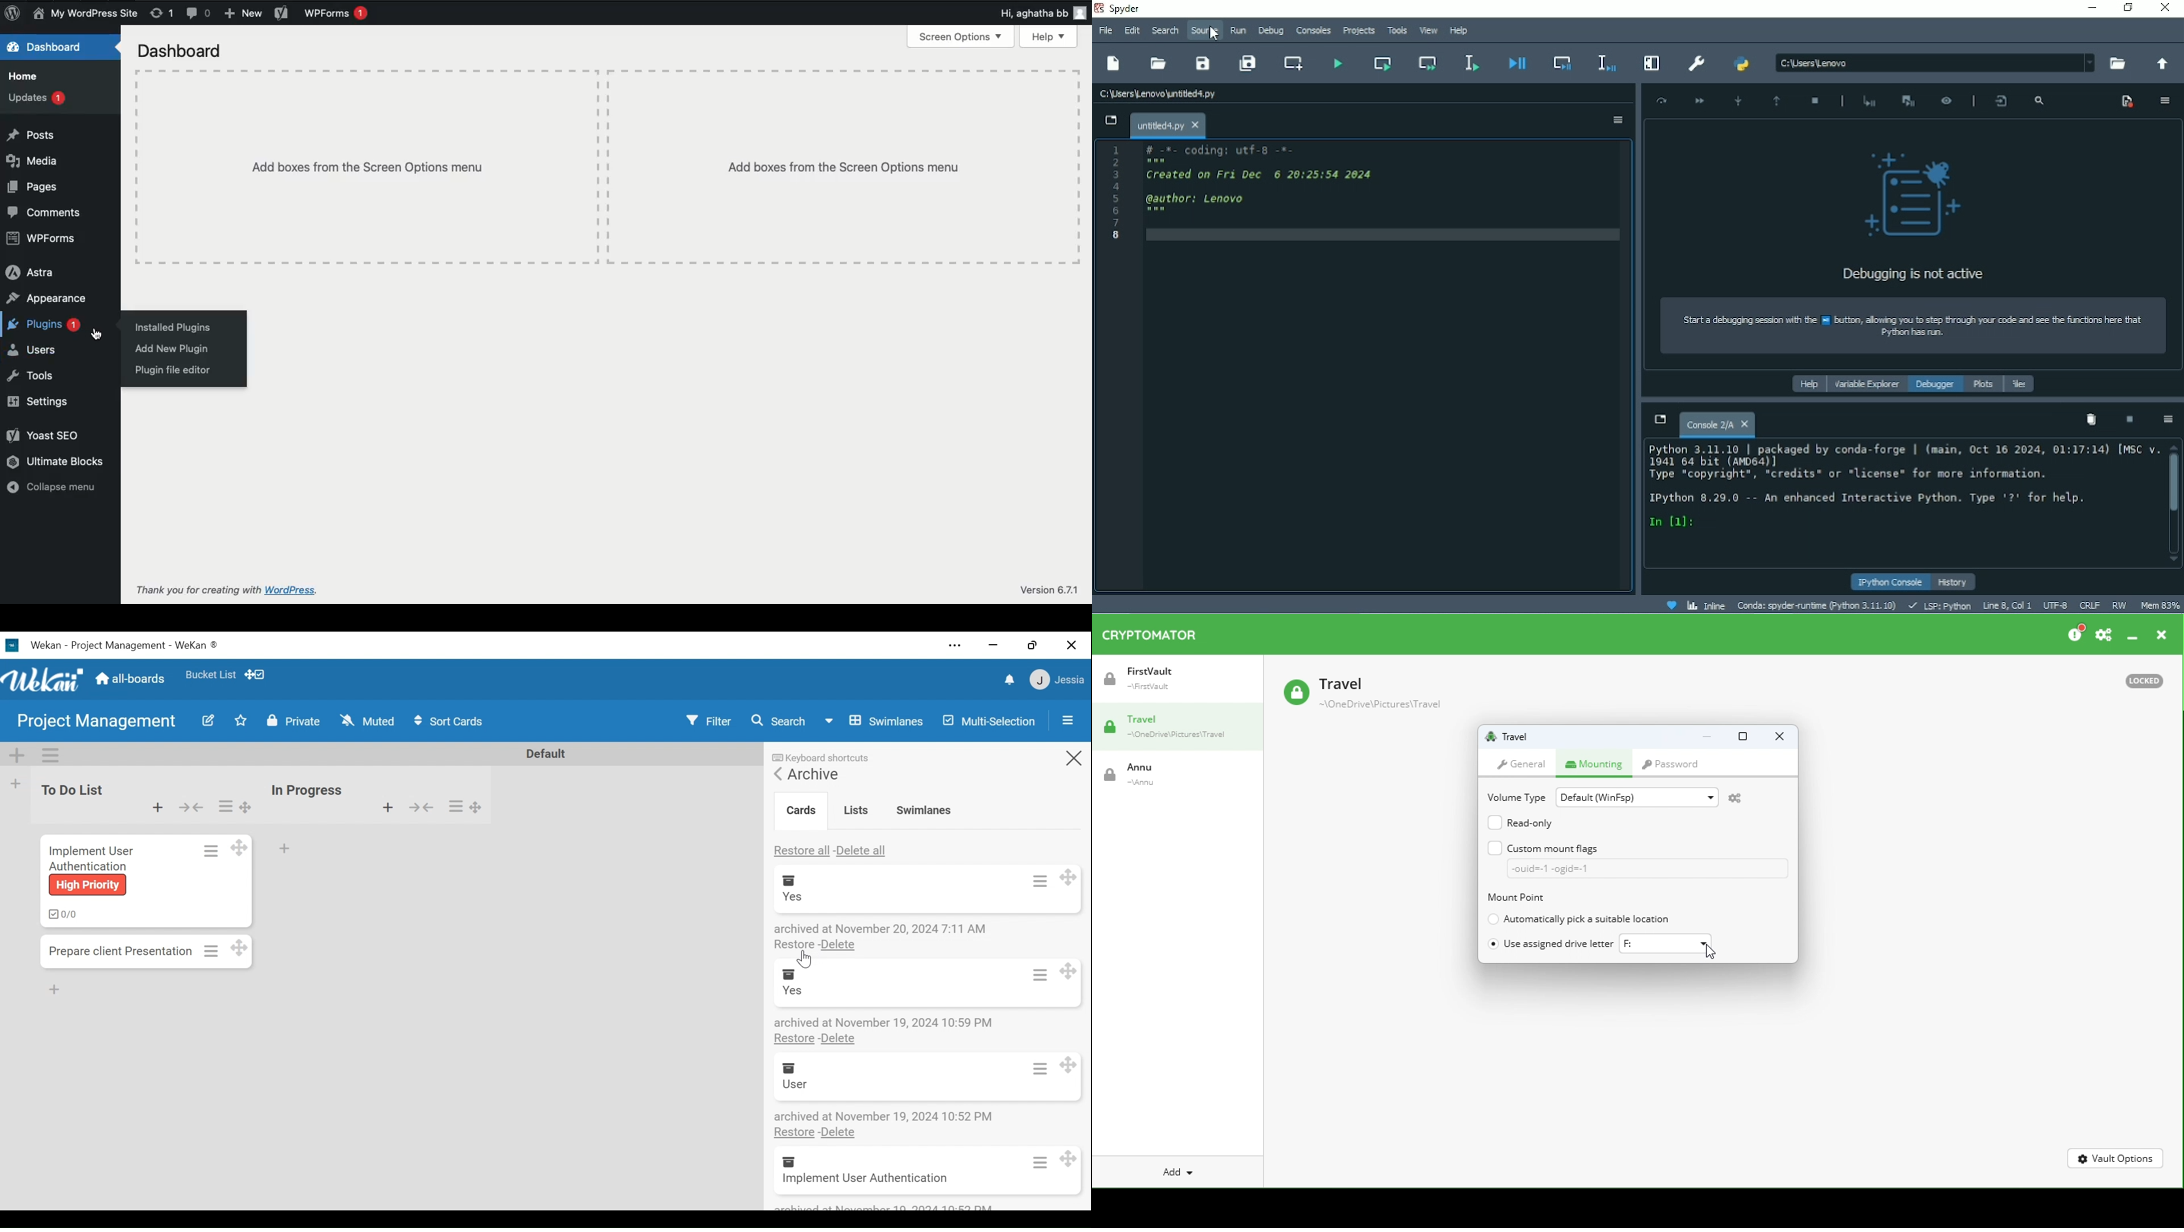 This screenshot has height=1232, width=2184. I want to click on Options, so click(2168, 420).